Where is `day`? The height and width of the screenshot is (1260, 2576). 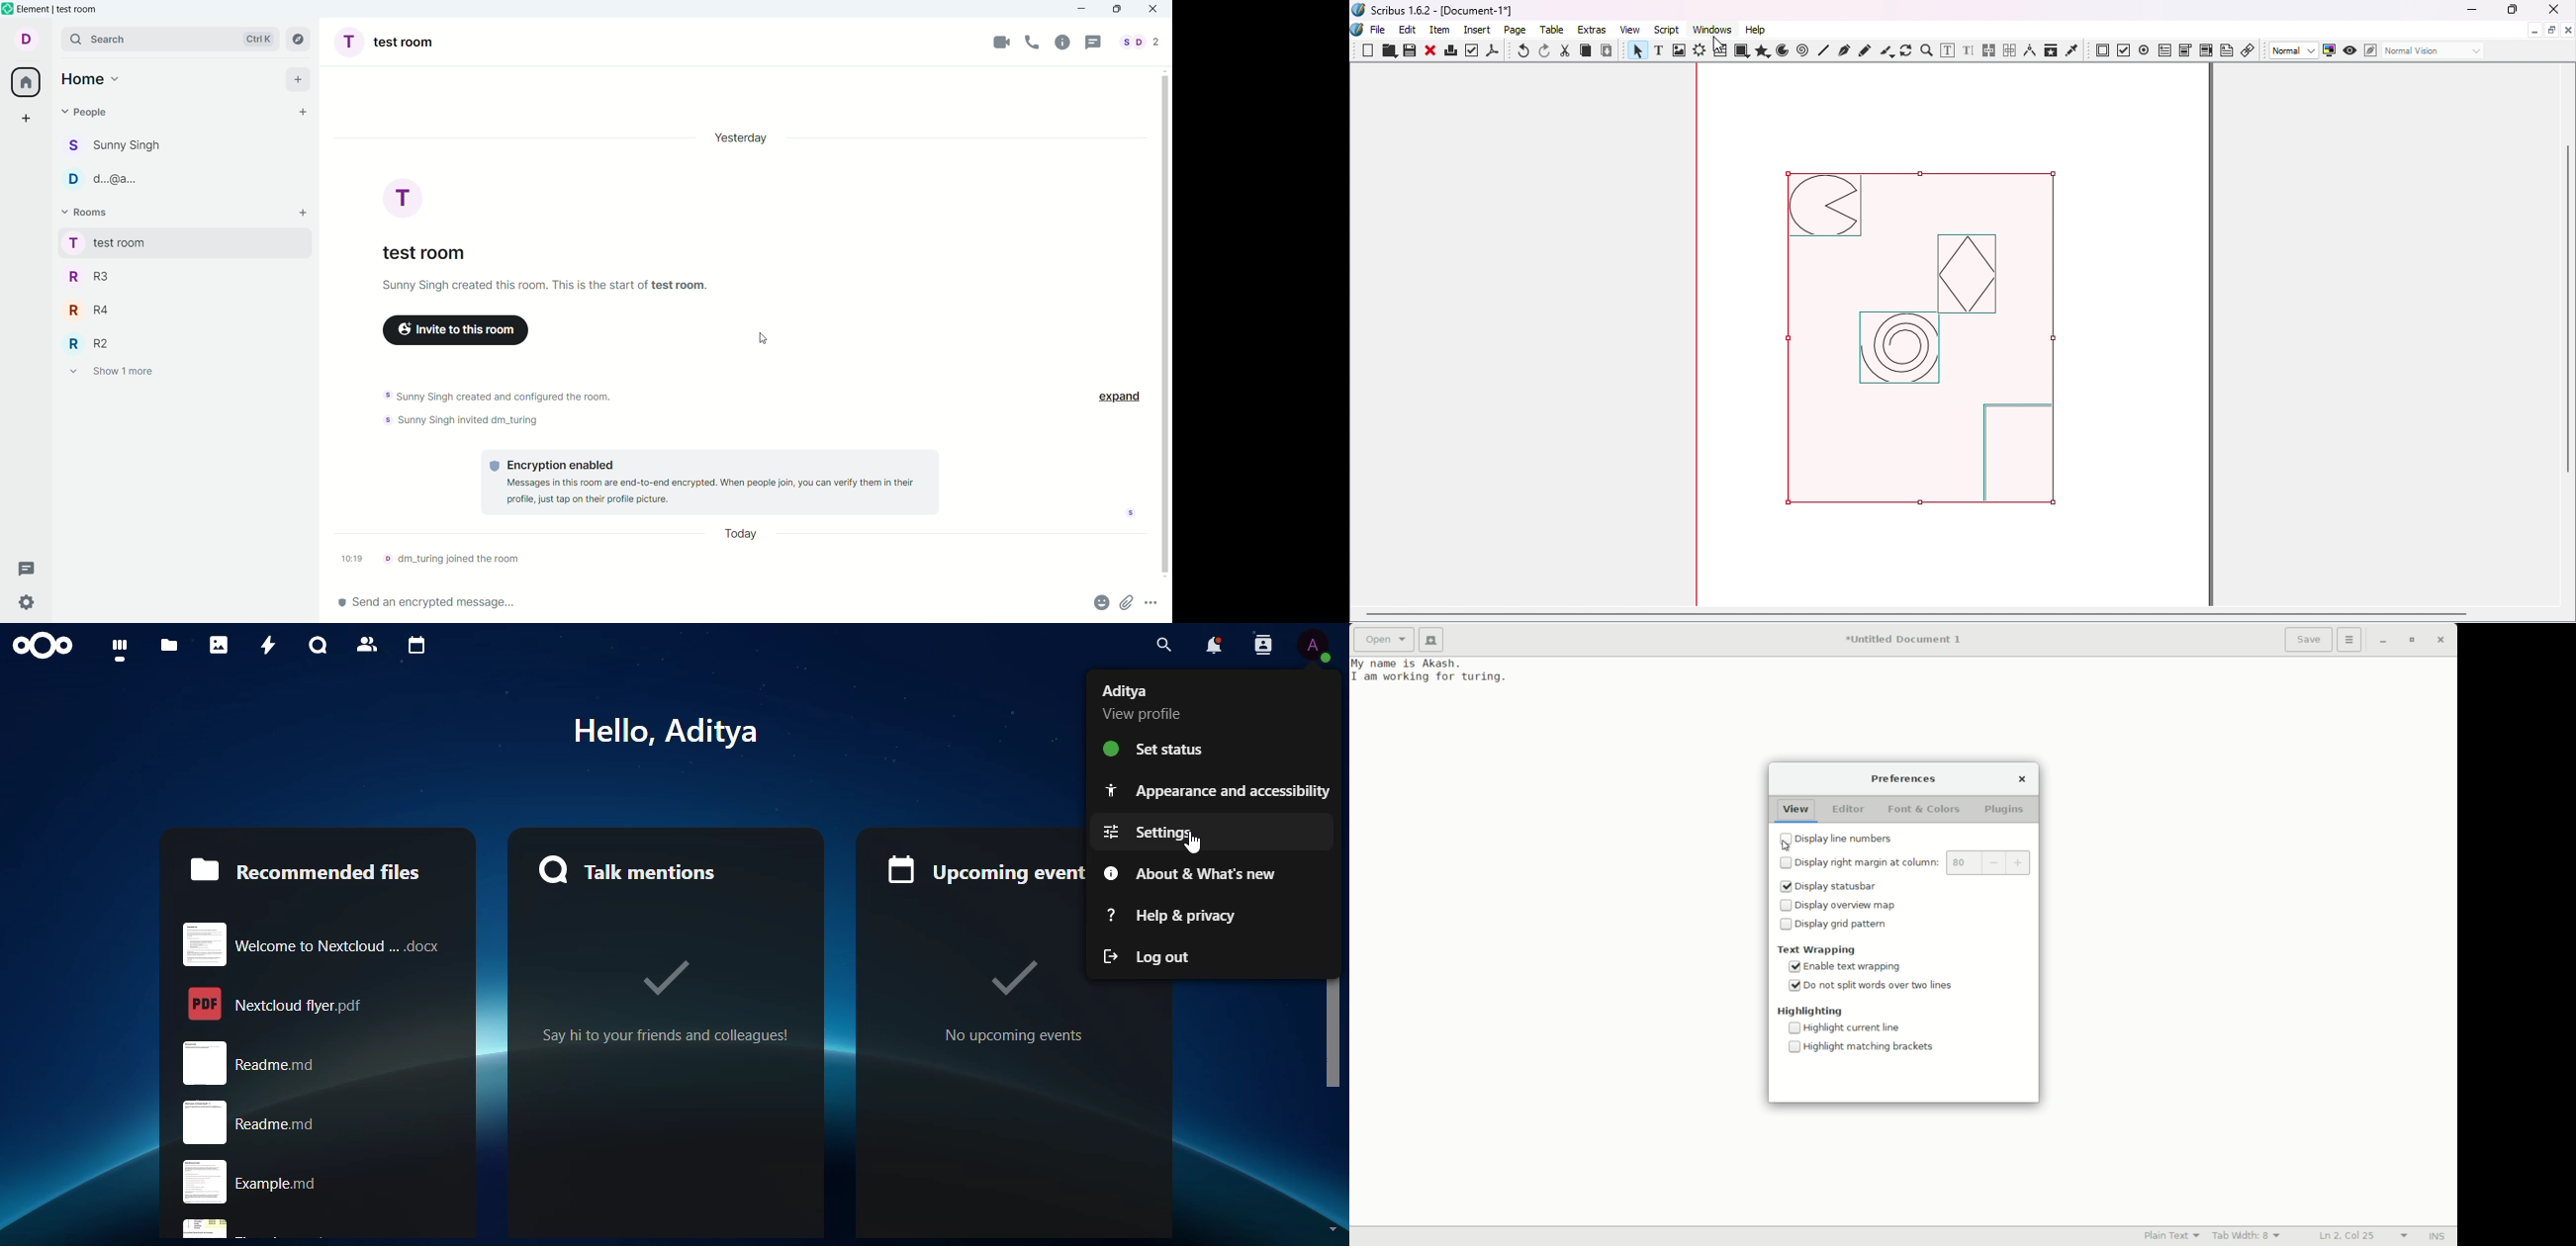 day is located at coordinates (751, 535).